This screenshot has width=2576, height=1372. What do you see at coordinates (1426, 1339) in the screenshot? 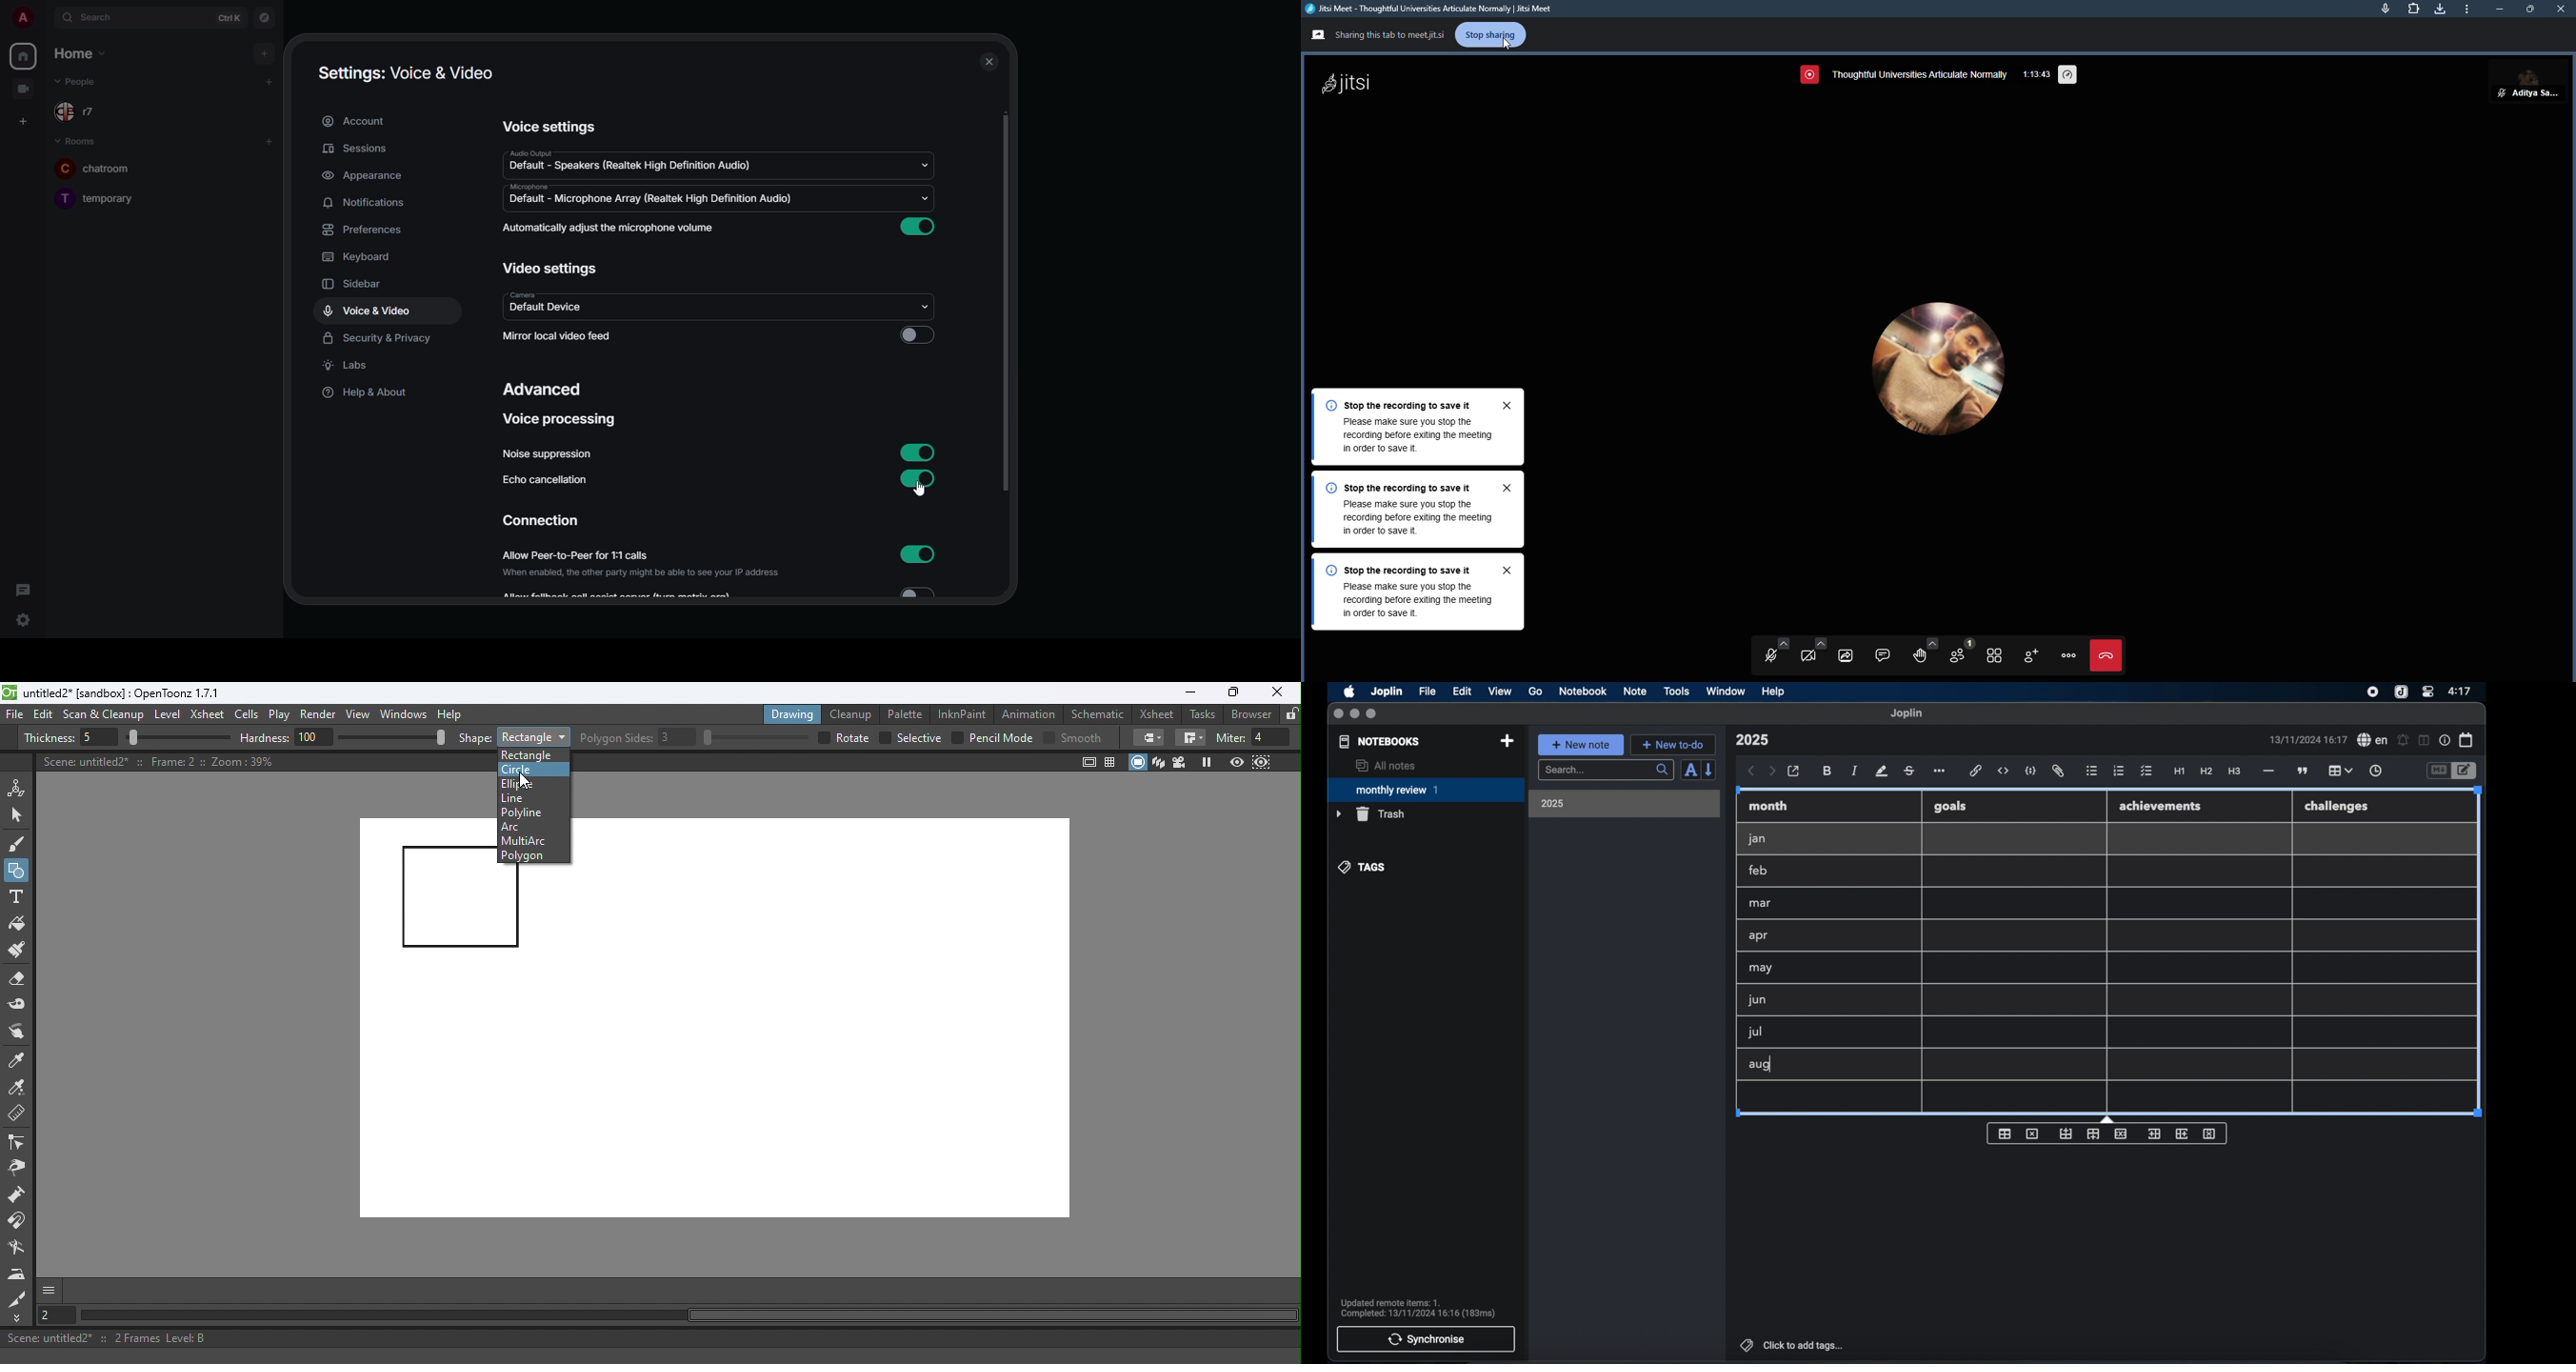
I see `synchronise` at bounding box center [1426, 1339].